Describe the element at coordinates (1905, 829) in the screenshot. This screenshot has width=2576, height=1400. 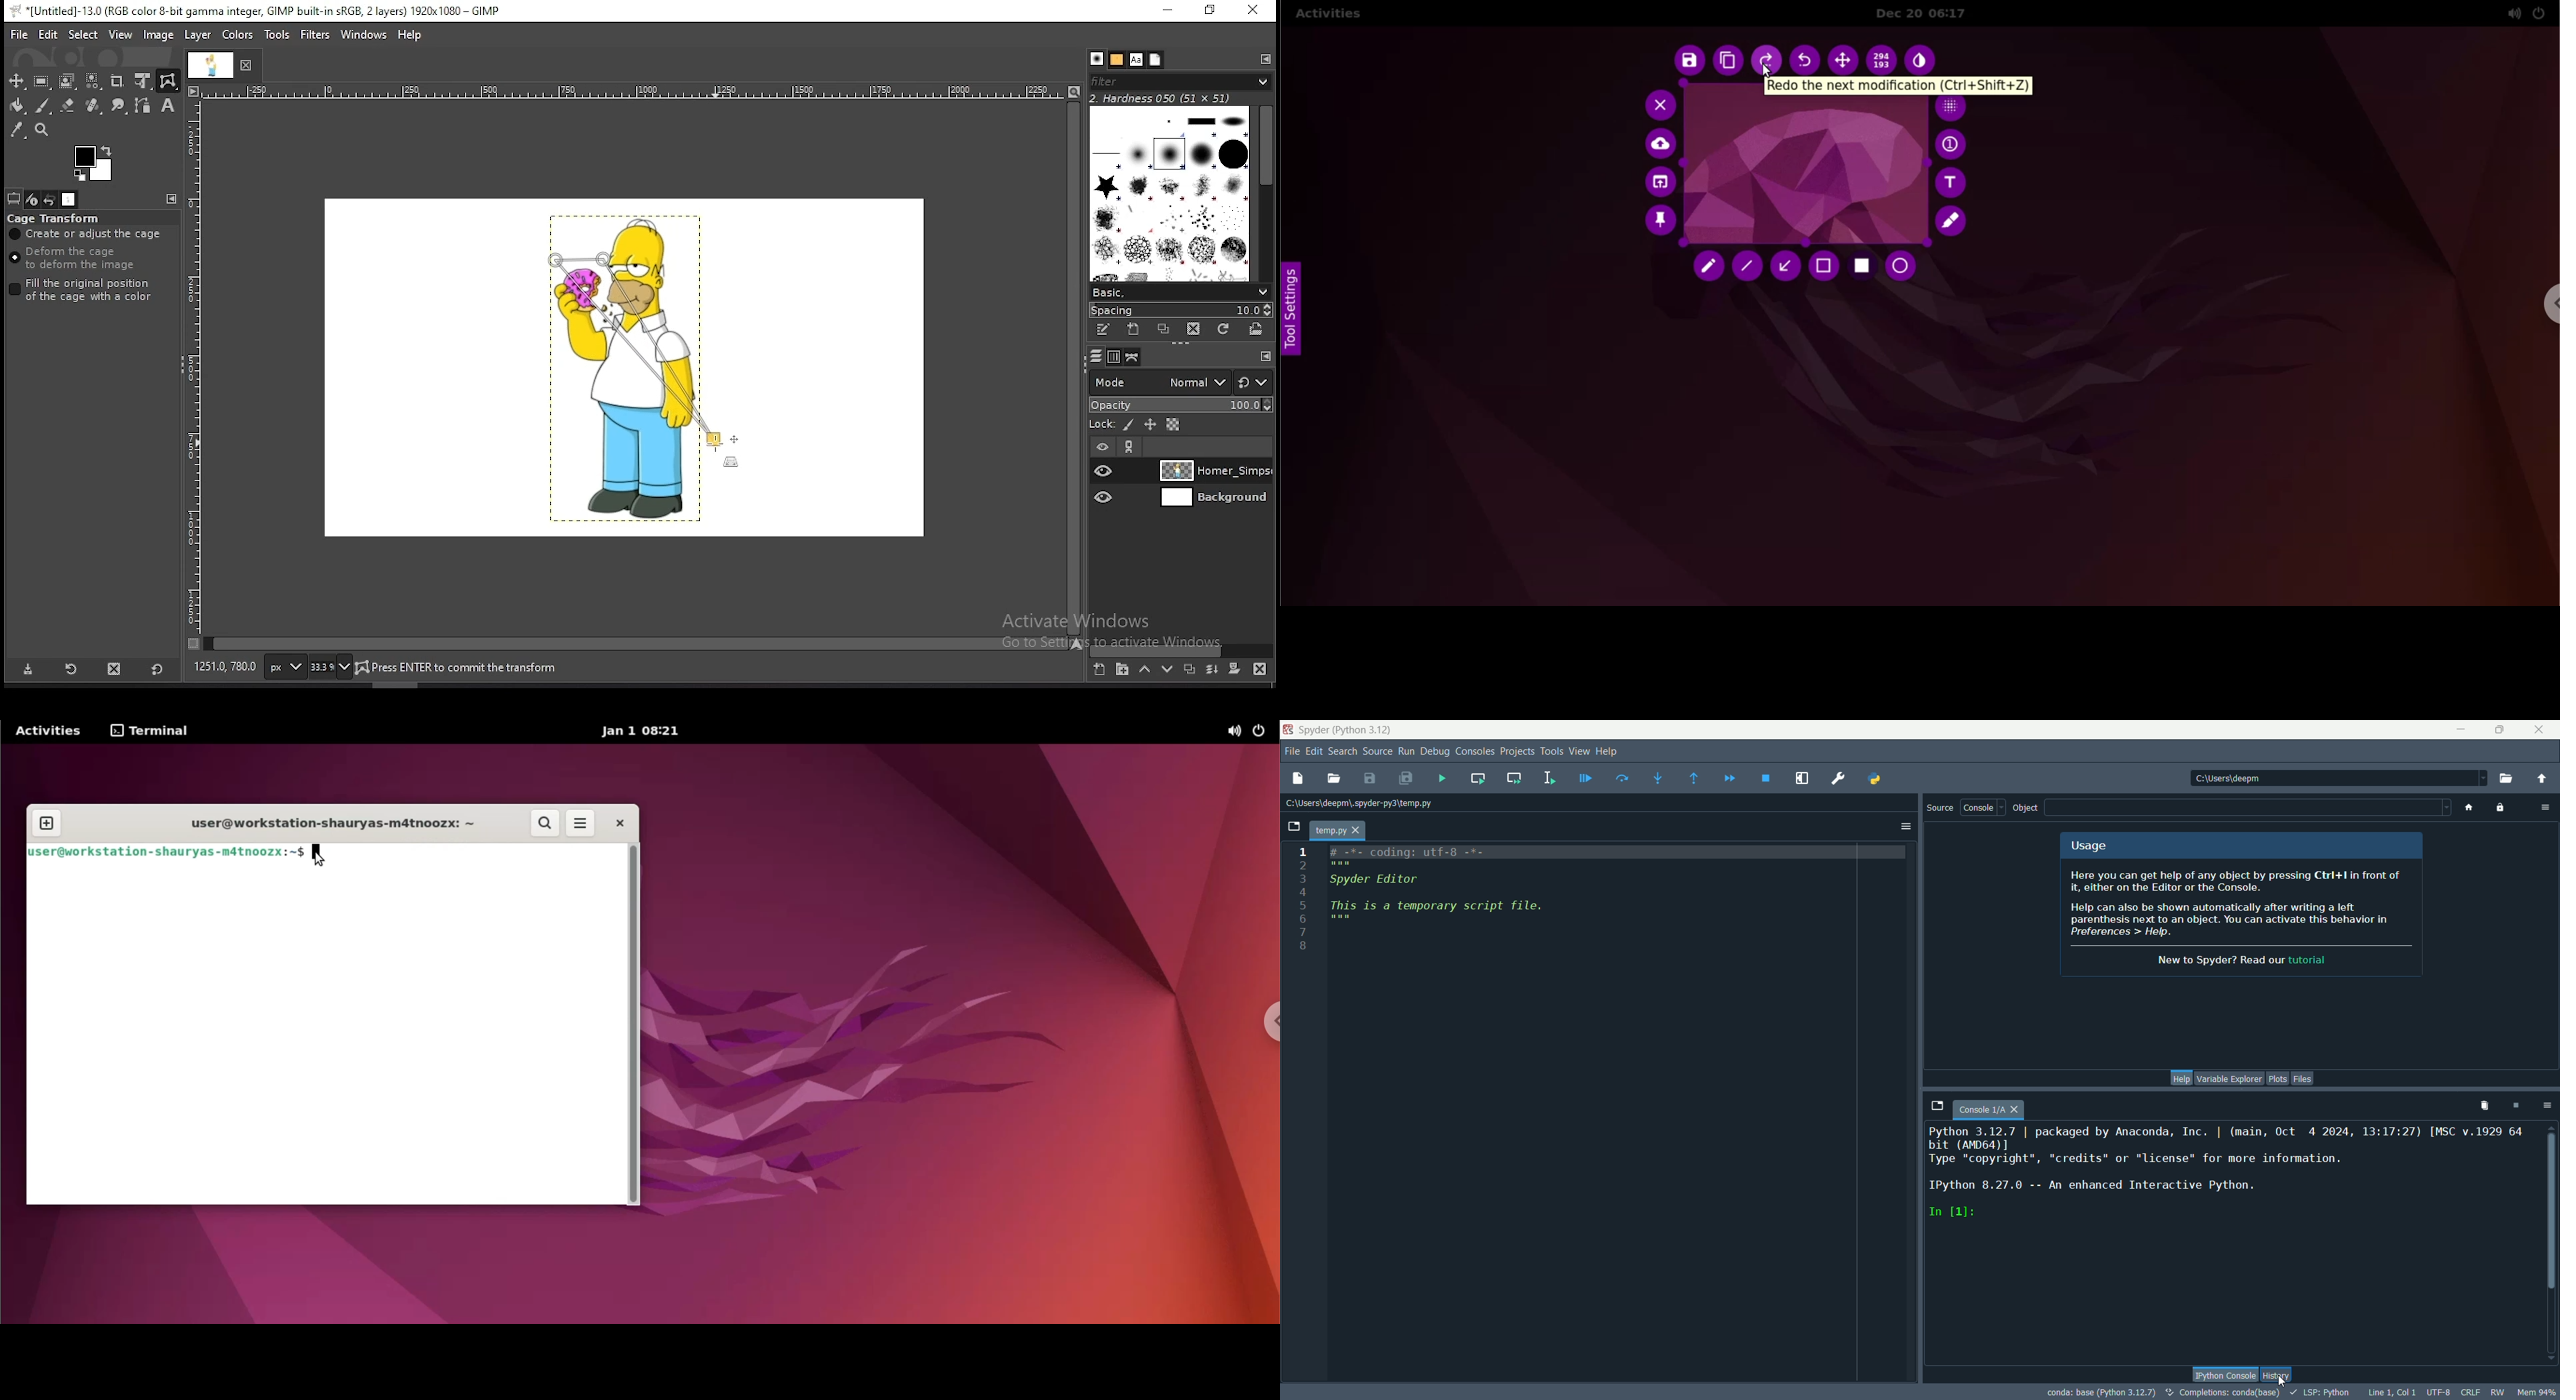
I see `options` at that location.